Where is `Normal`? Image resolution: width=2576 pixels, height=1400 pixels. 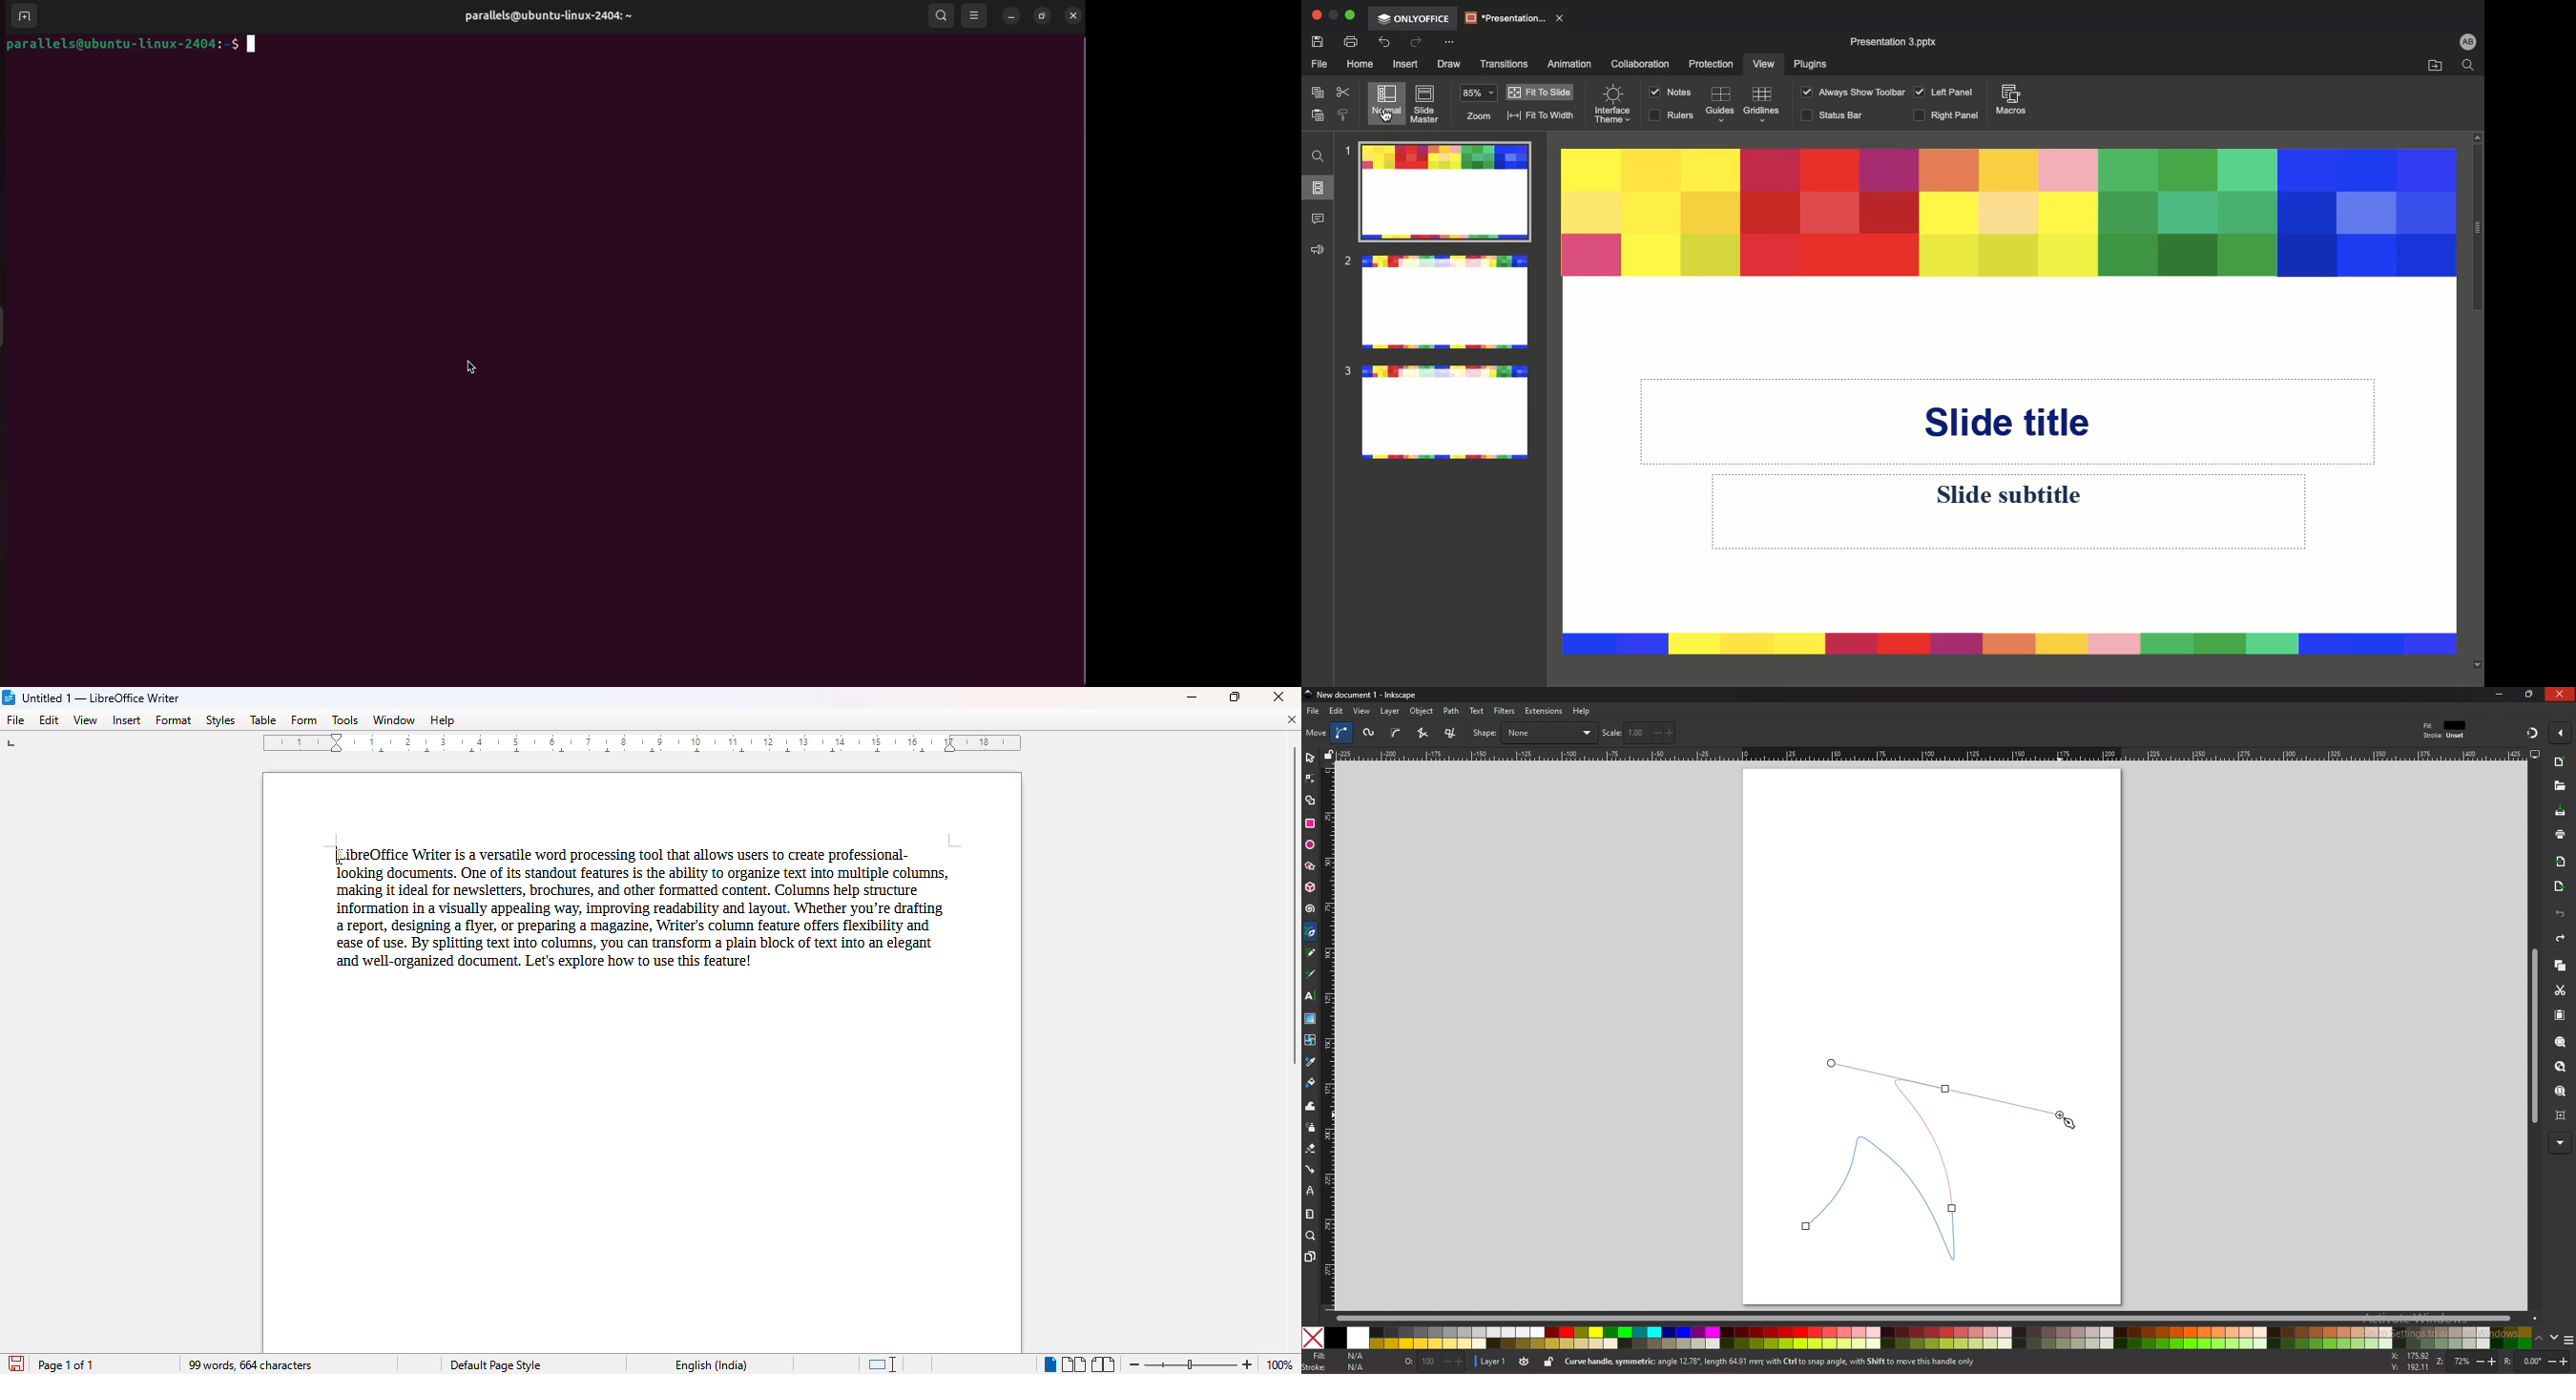
Normal is located at coordinates (1388, 103).